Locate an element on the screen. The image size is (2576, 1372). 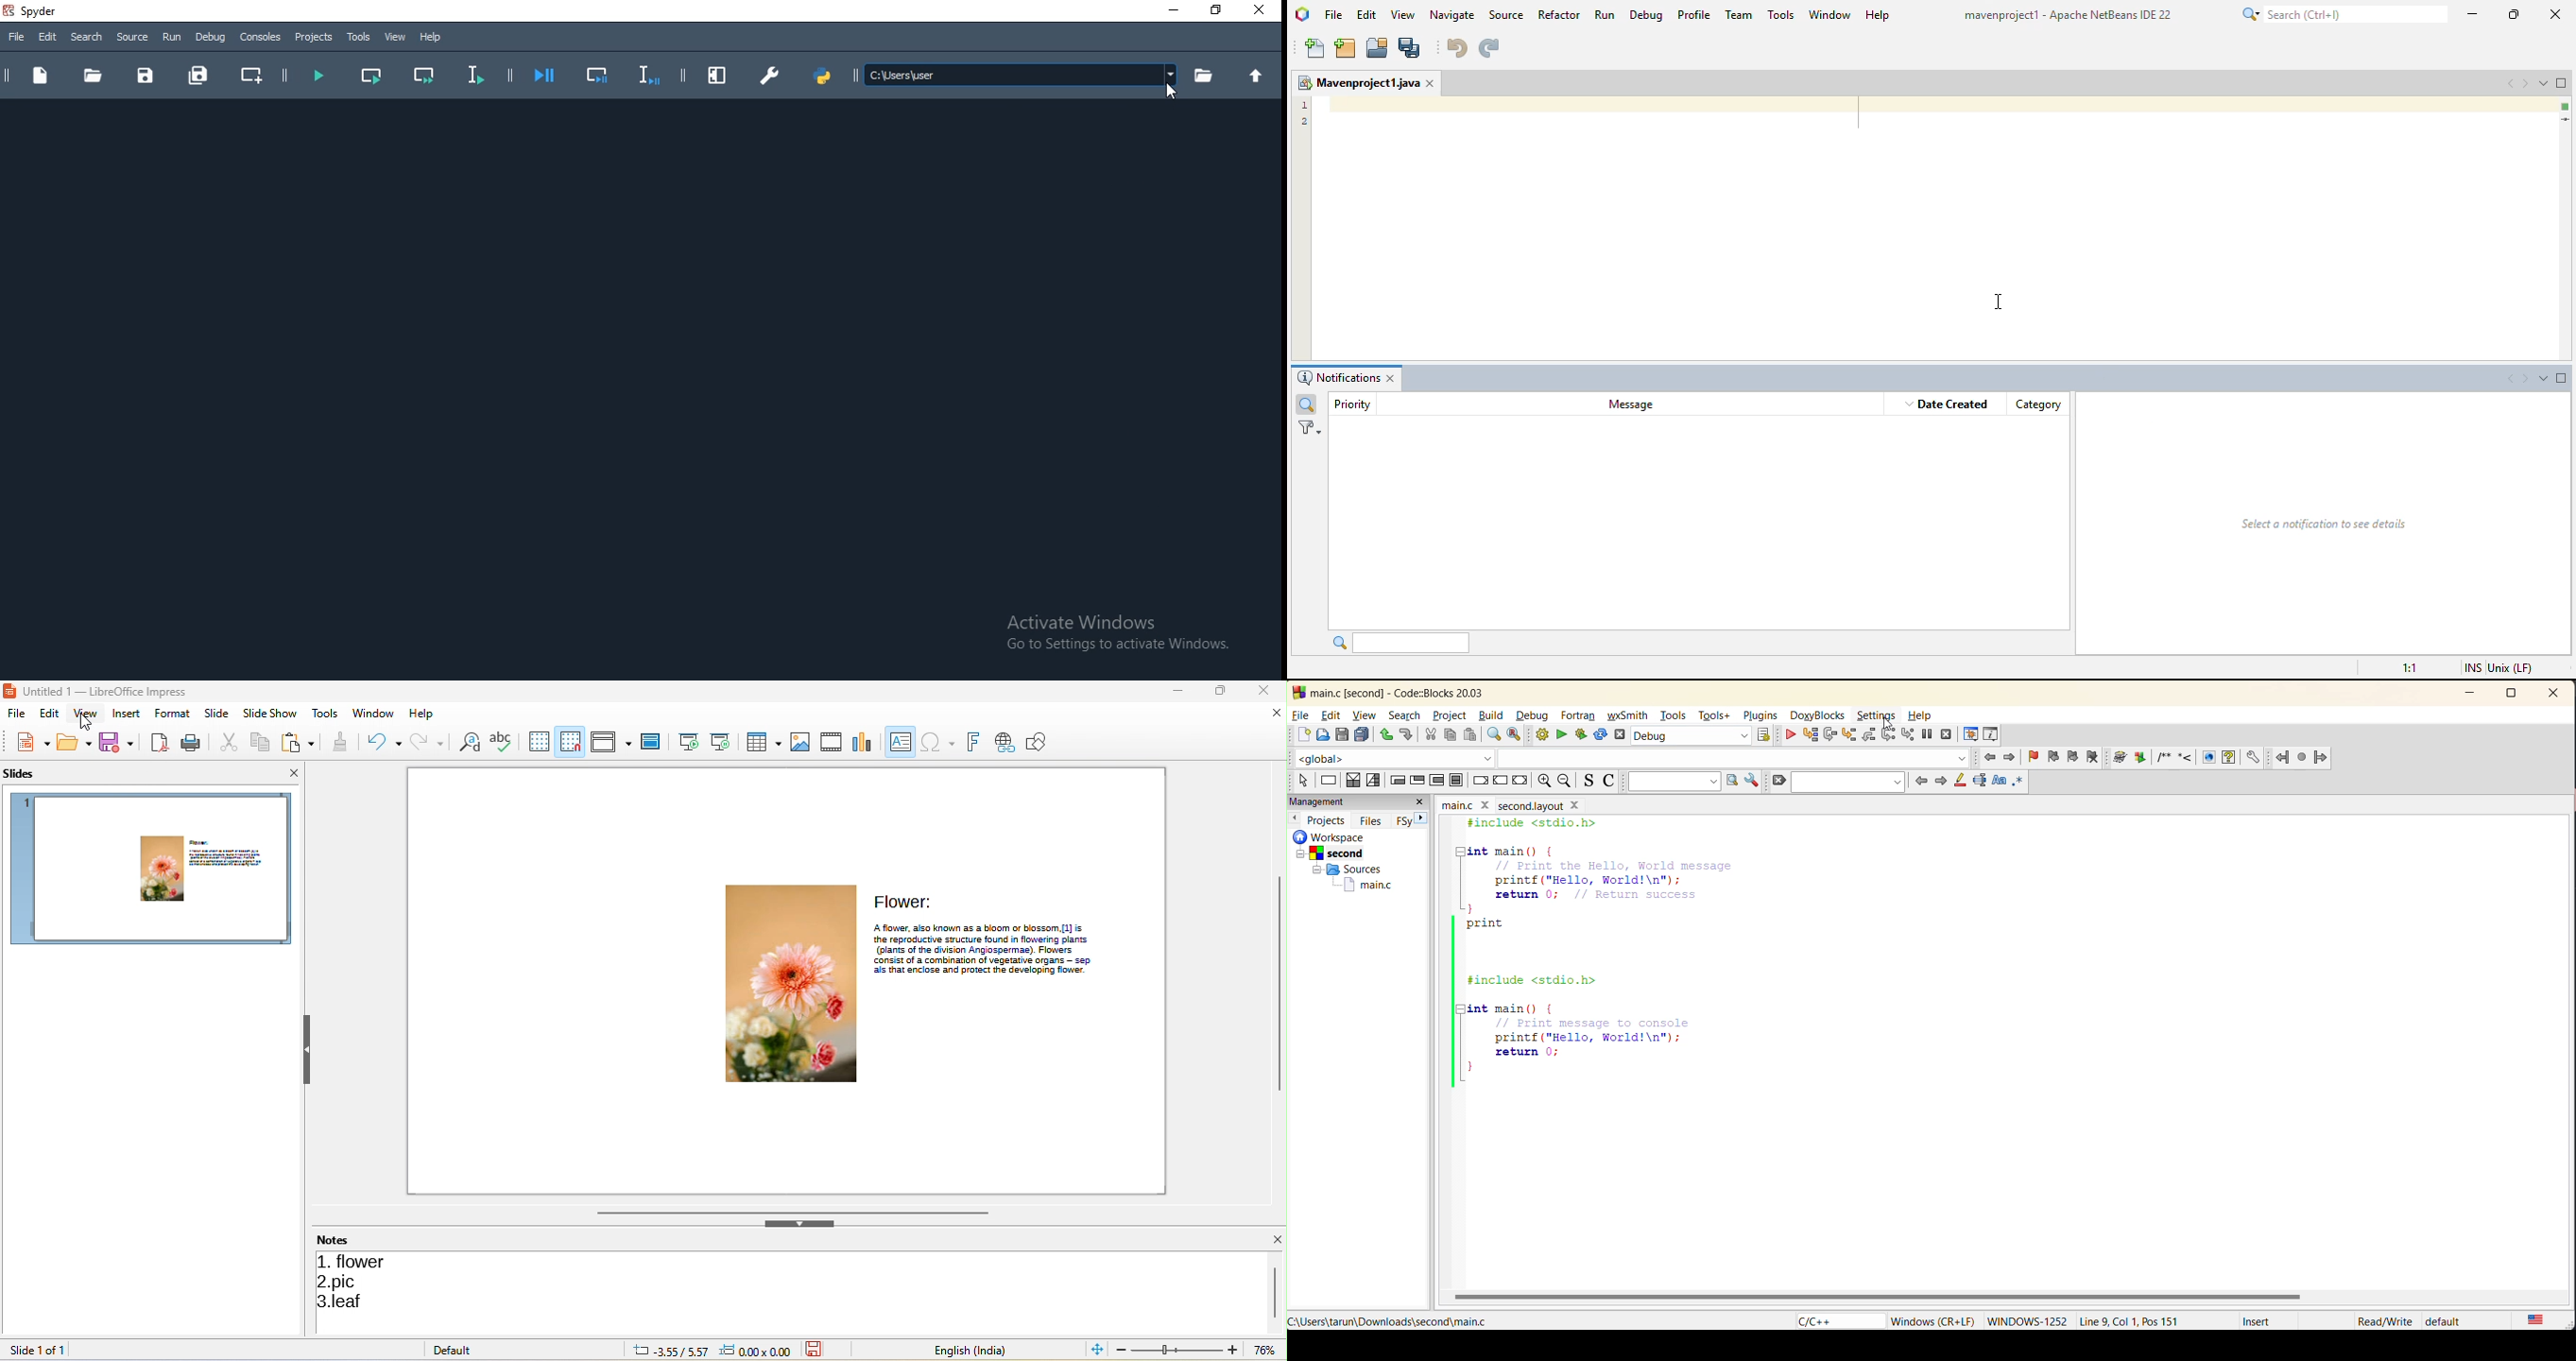
maximise pane is located at coordinates (719, 75).